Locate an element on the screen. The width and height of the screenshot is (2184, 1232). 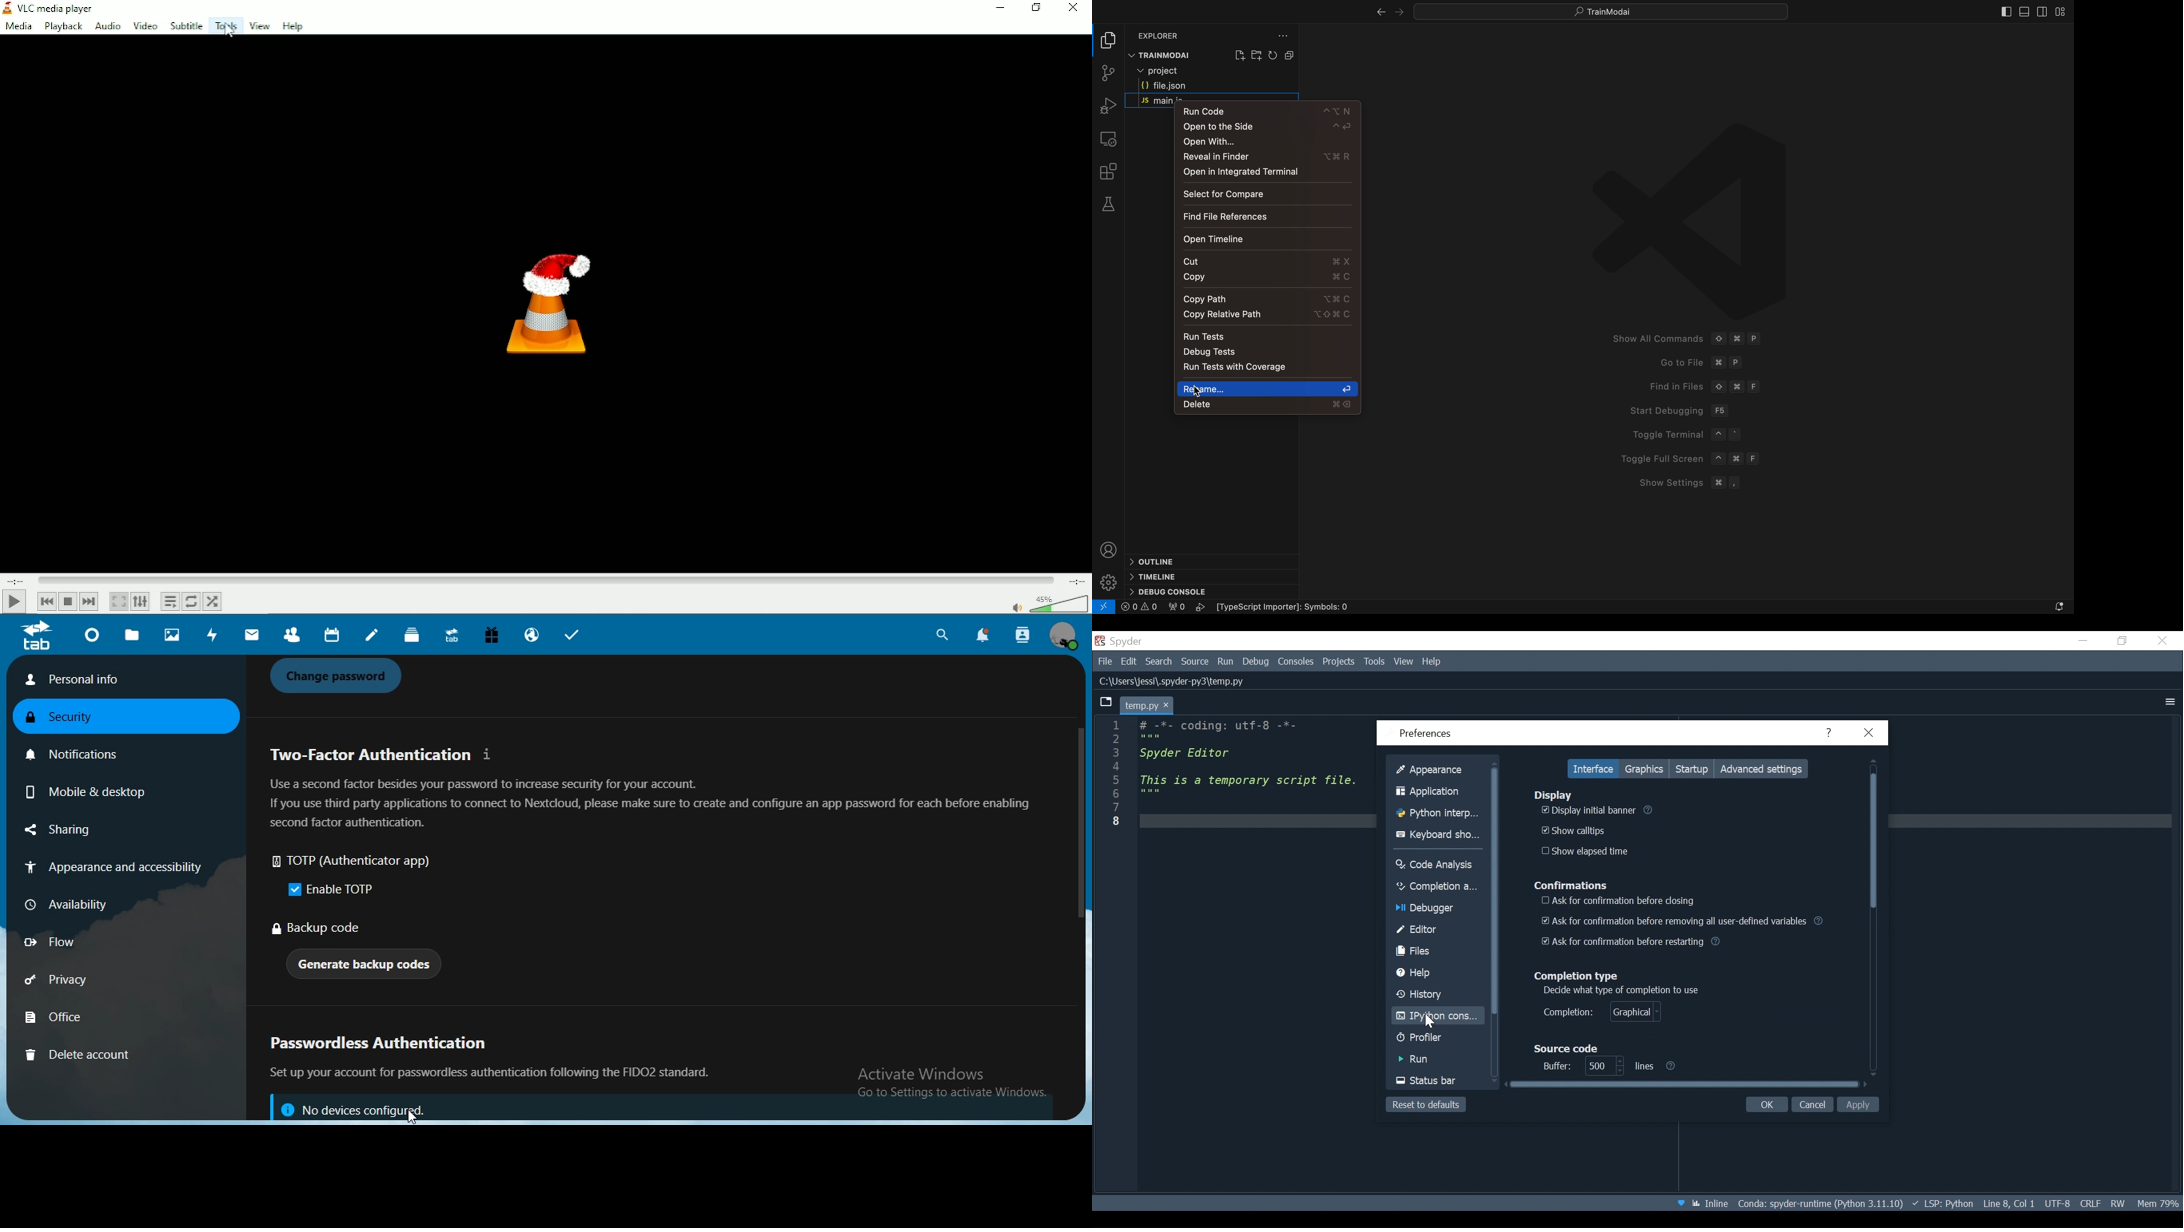
Horizontal Scroll bar is located at coordinates (1686, 1085).